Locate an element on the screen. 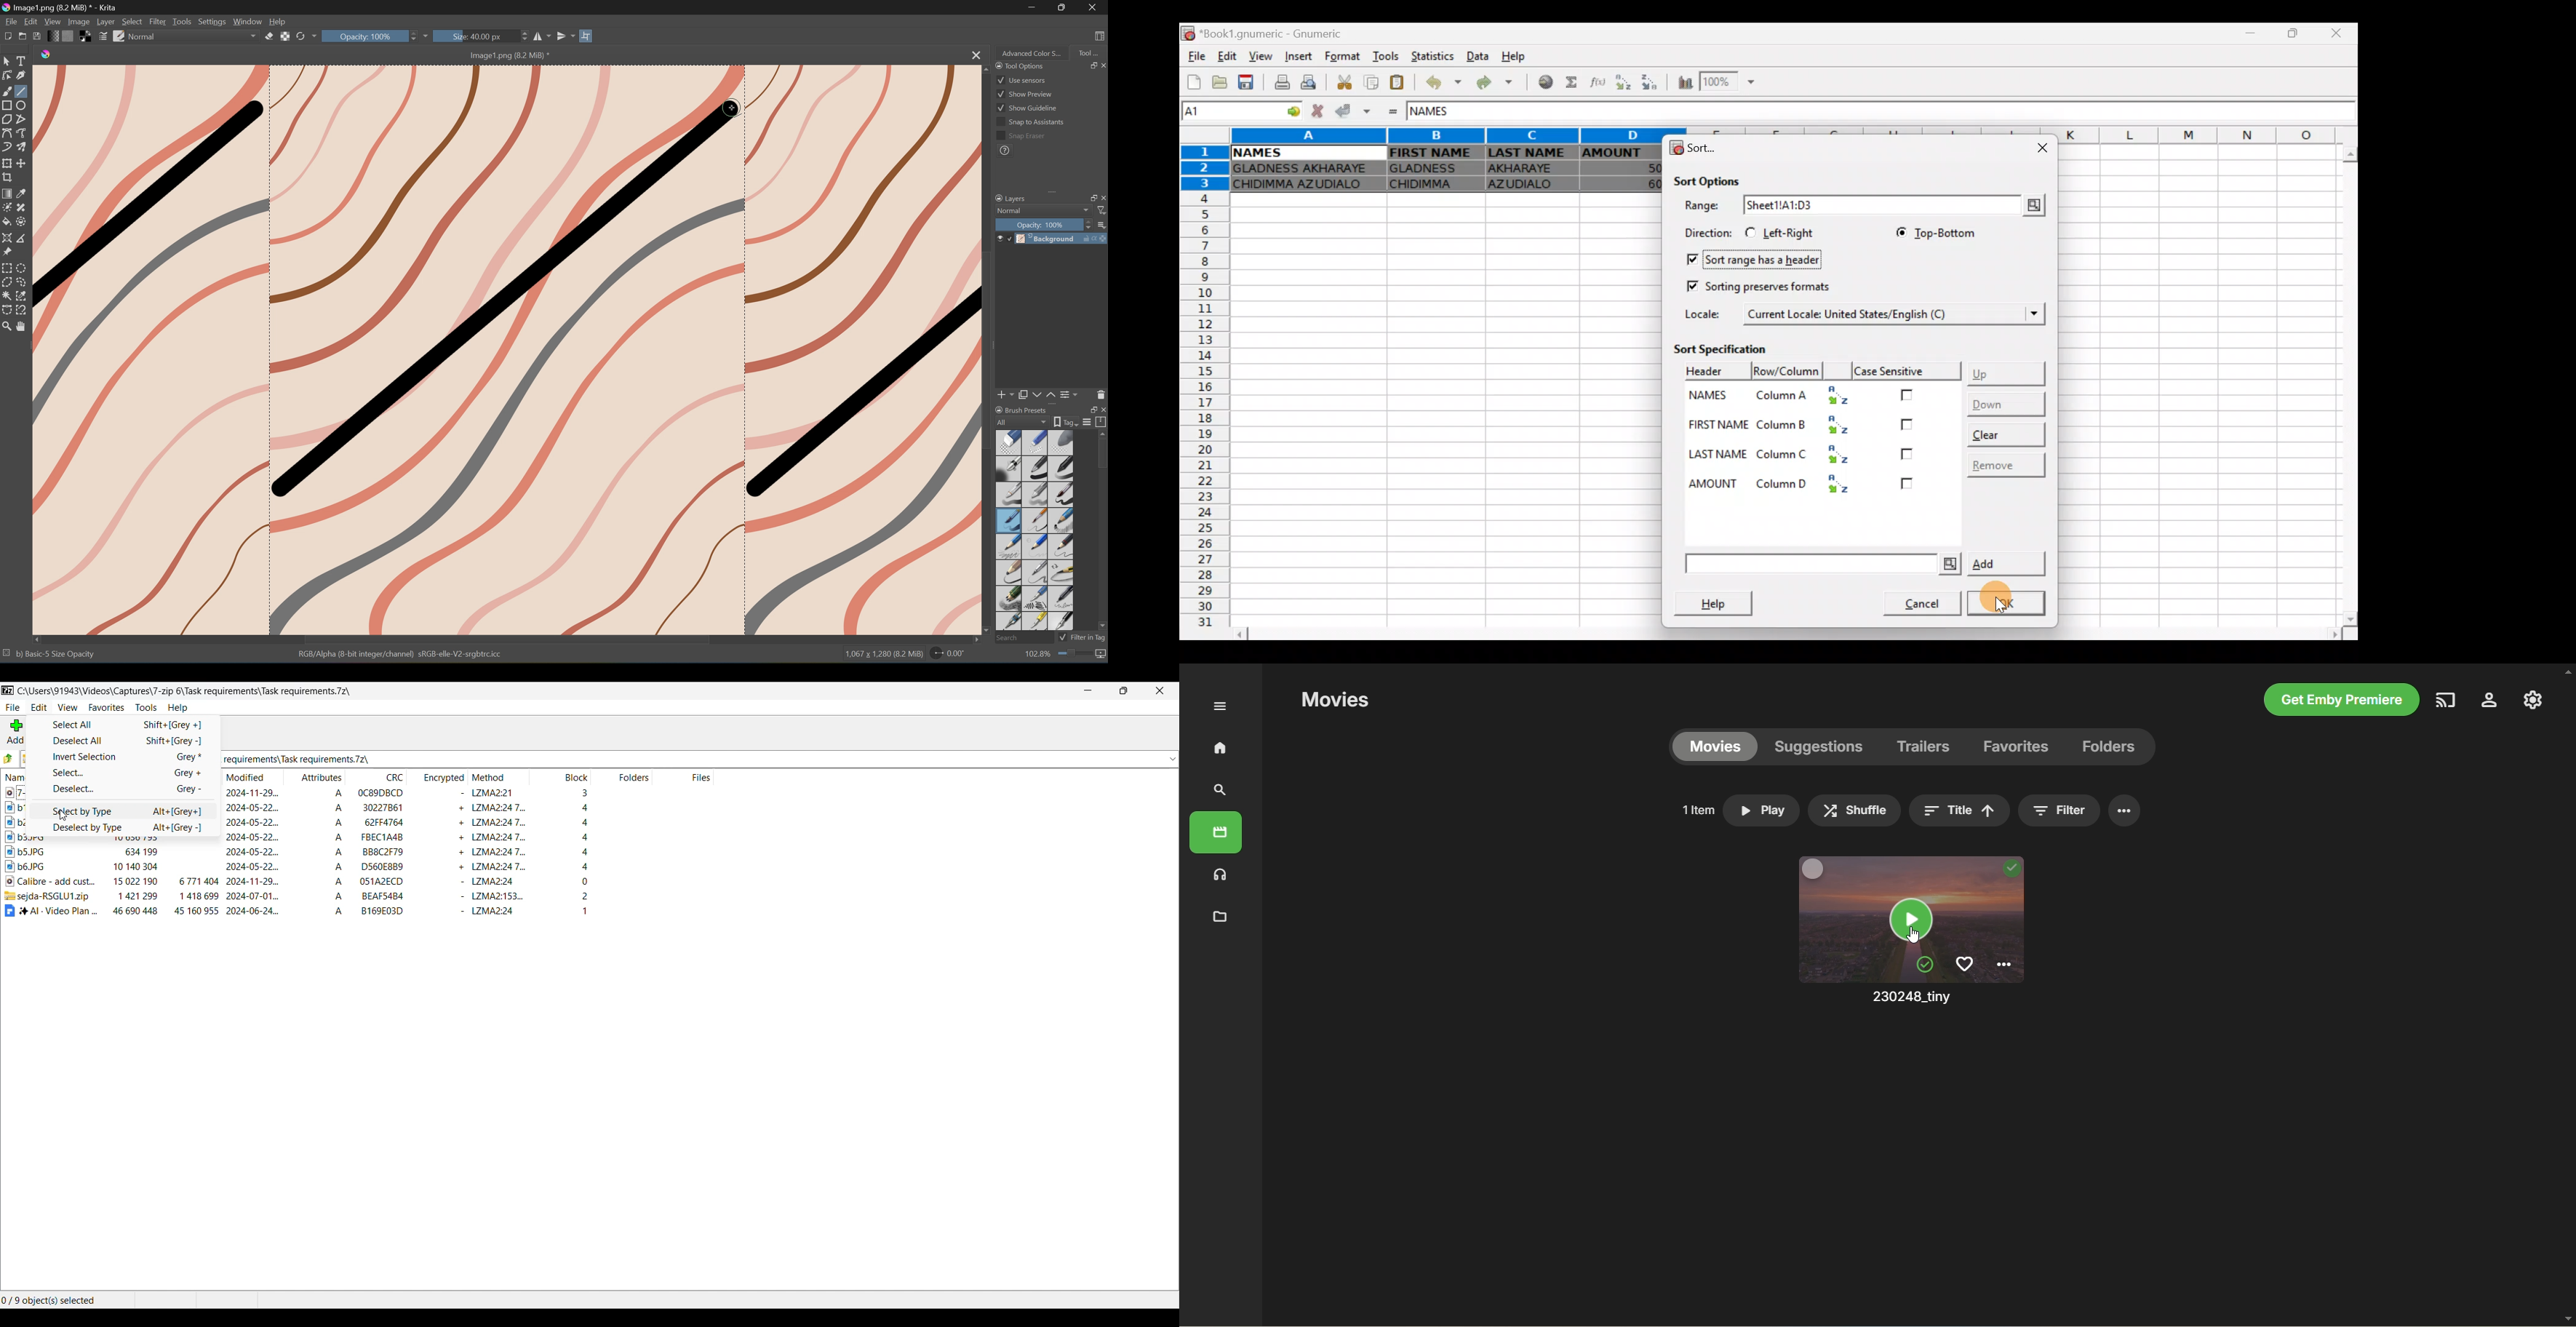  Attributes is located at coordinates (315, 853).